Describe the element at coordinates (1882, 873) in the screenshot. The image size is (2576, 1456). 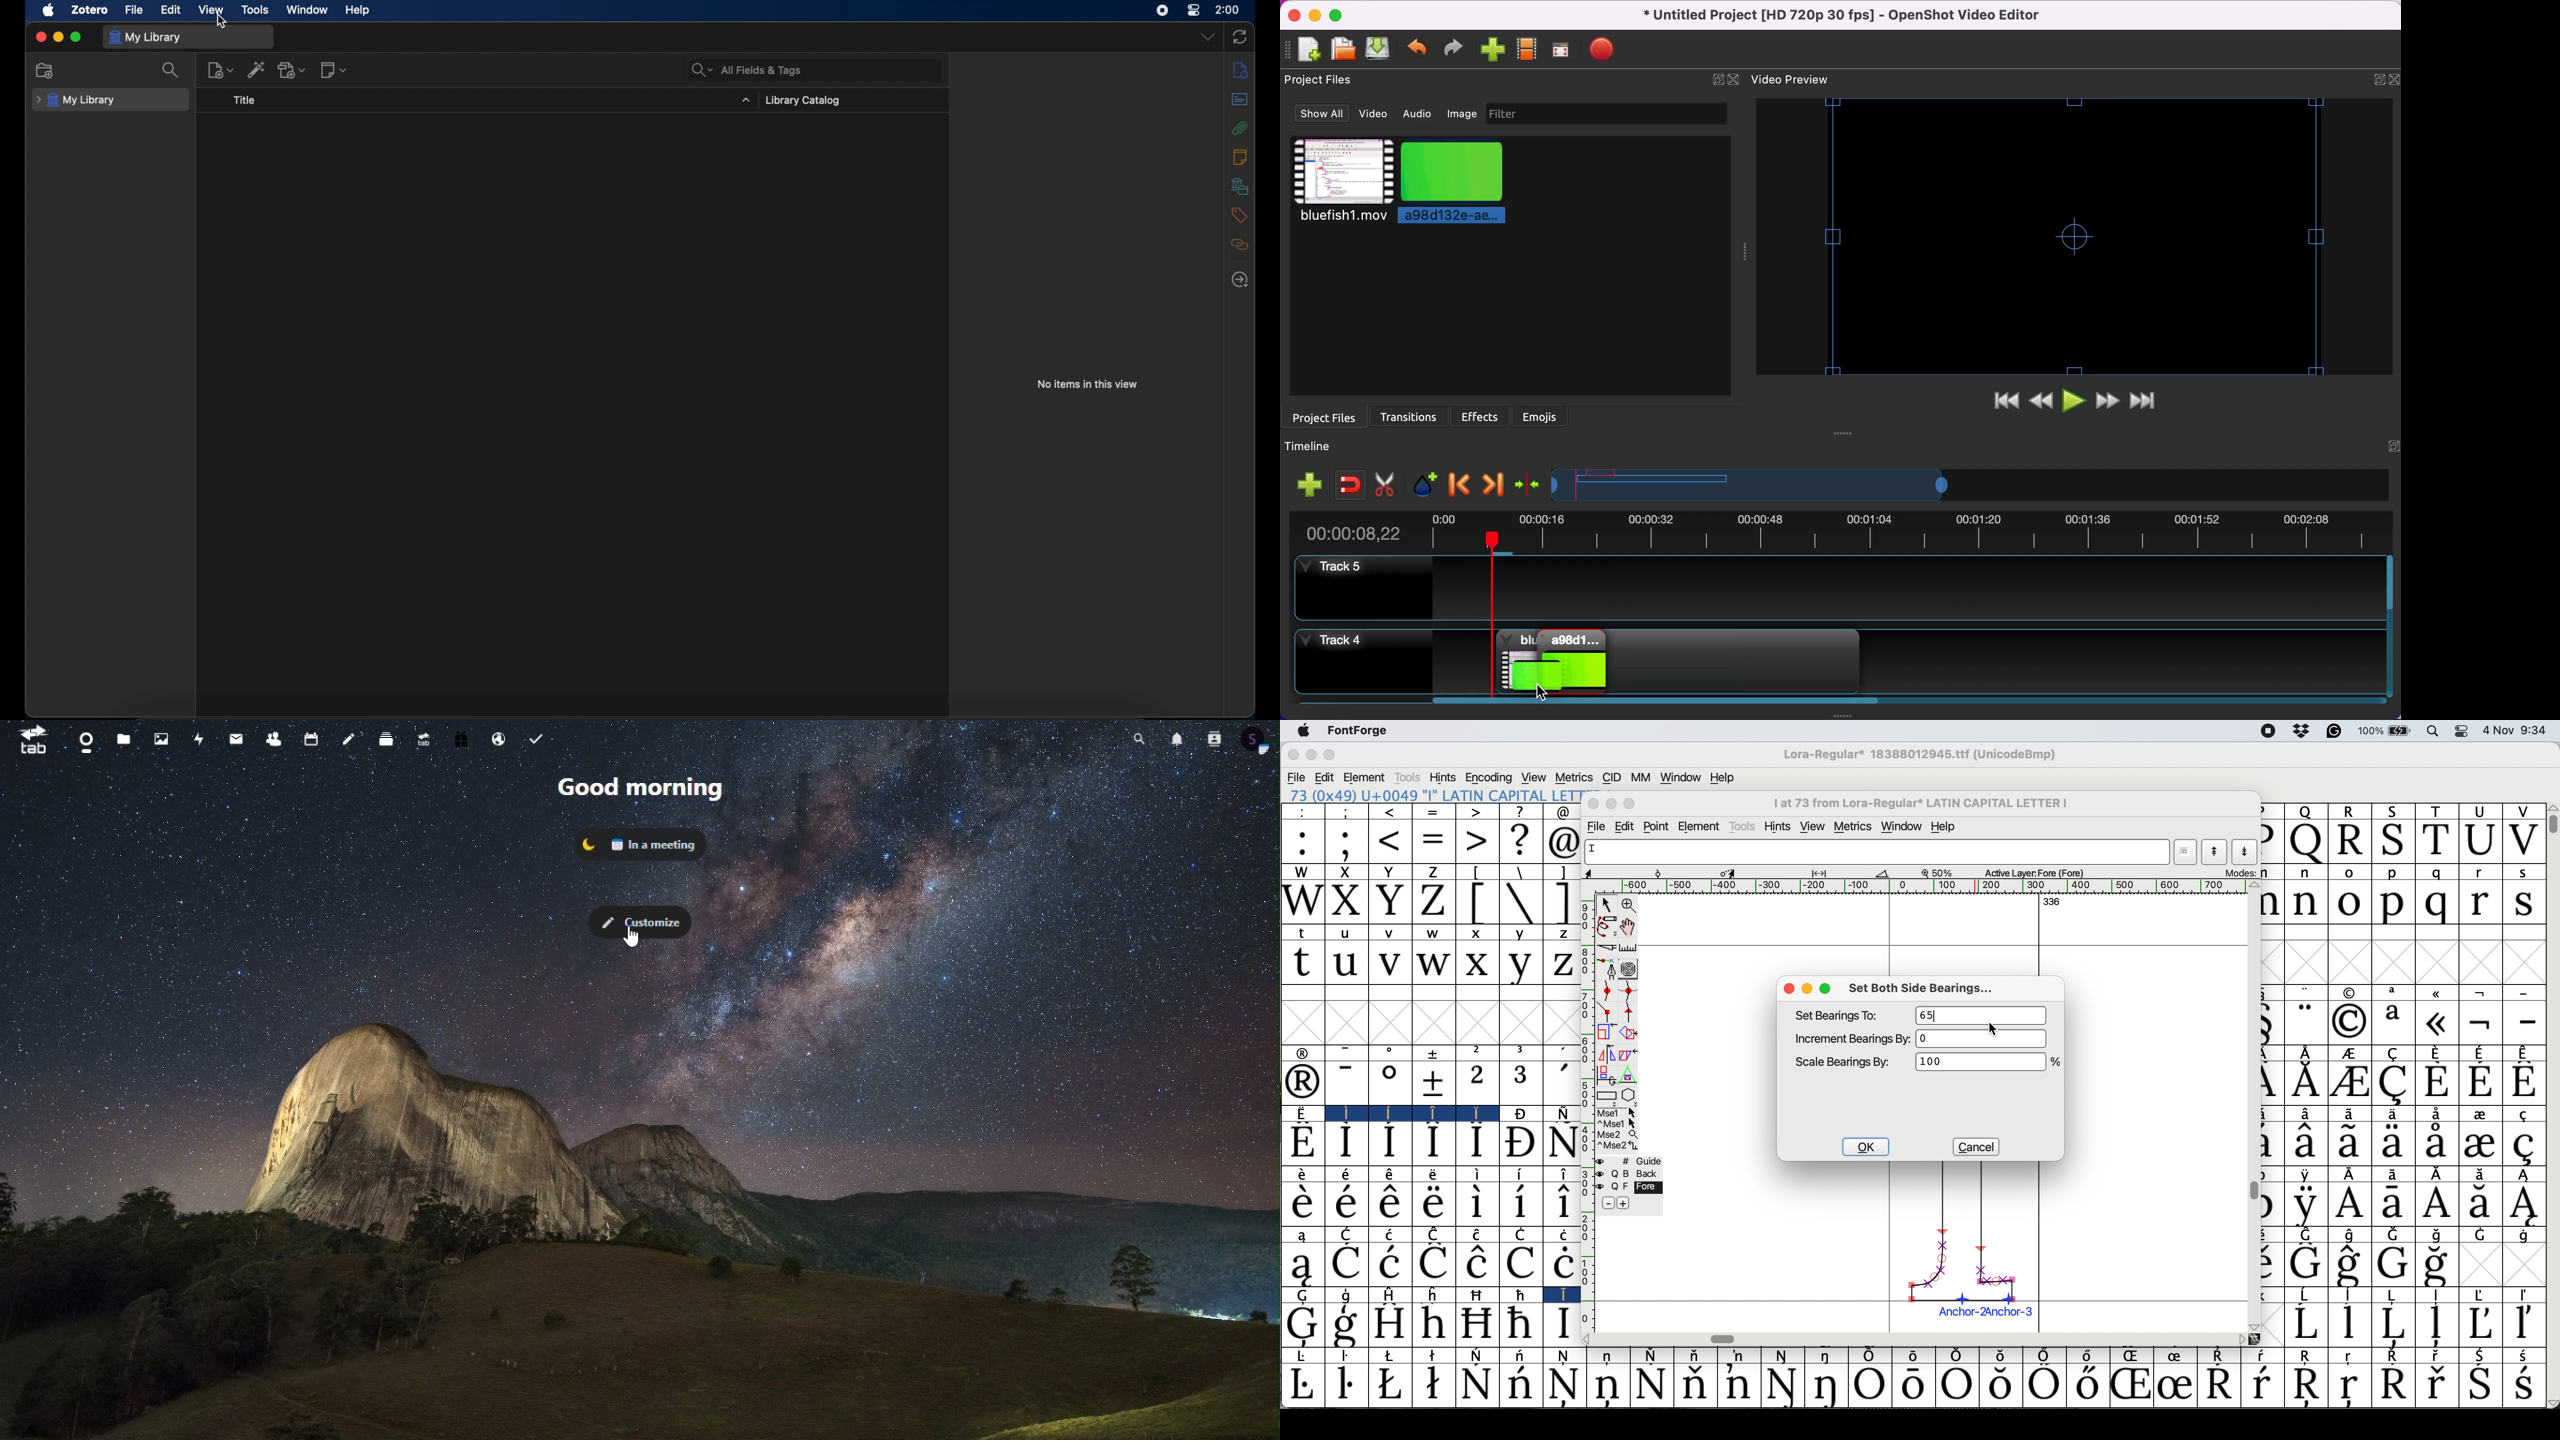
I see `` at that location.